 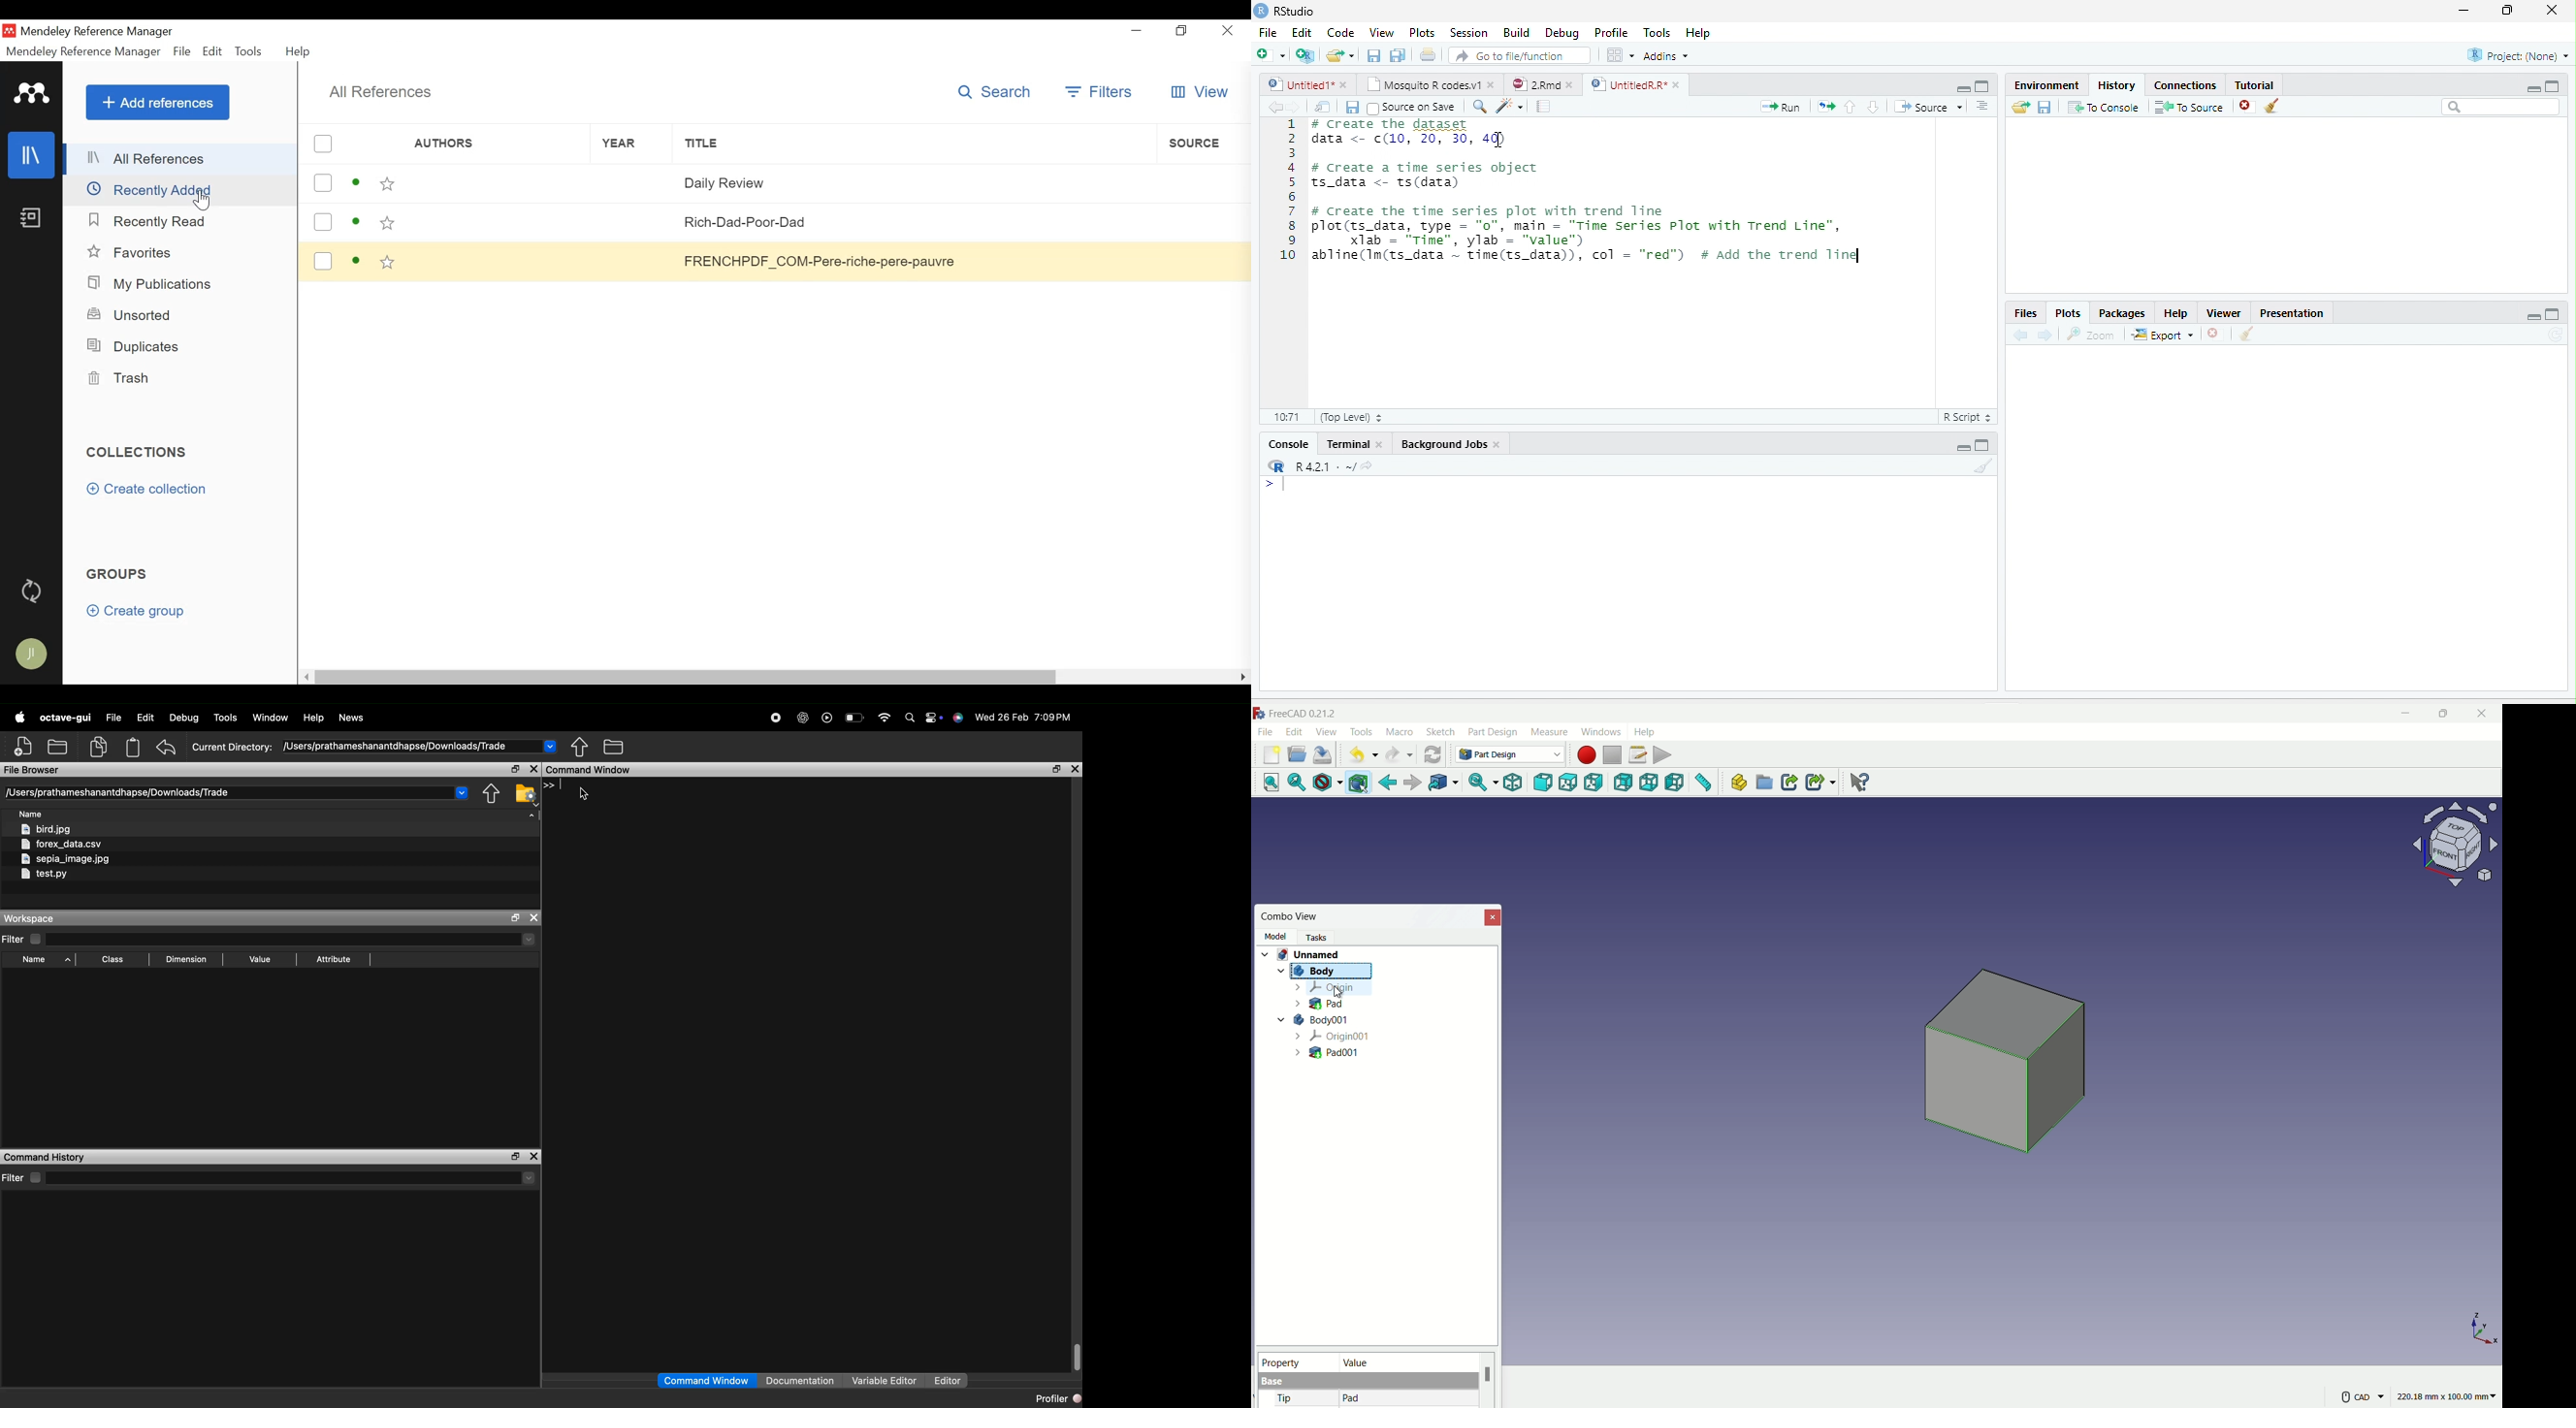 I want to click on files, so click(x=85, y=854).